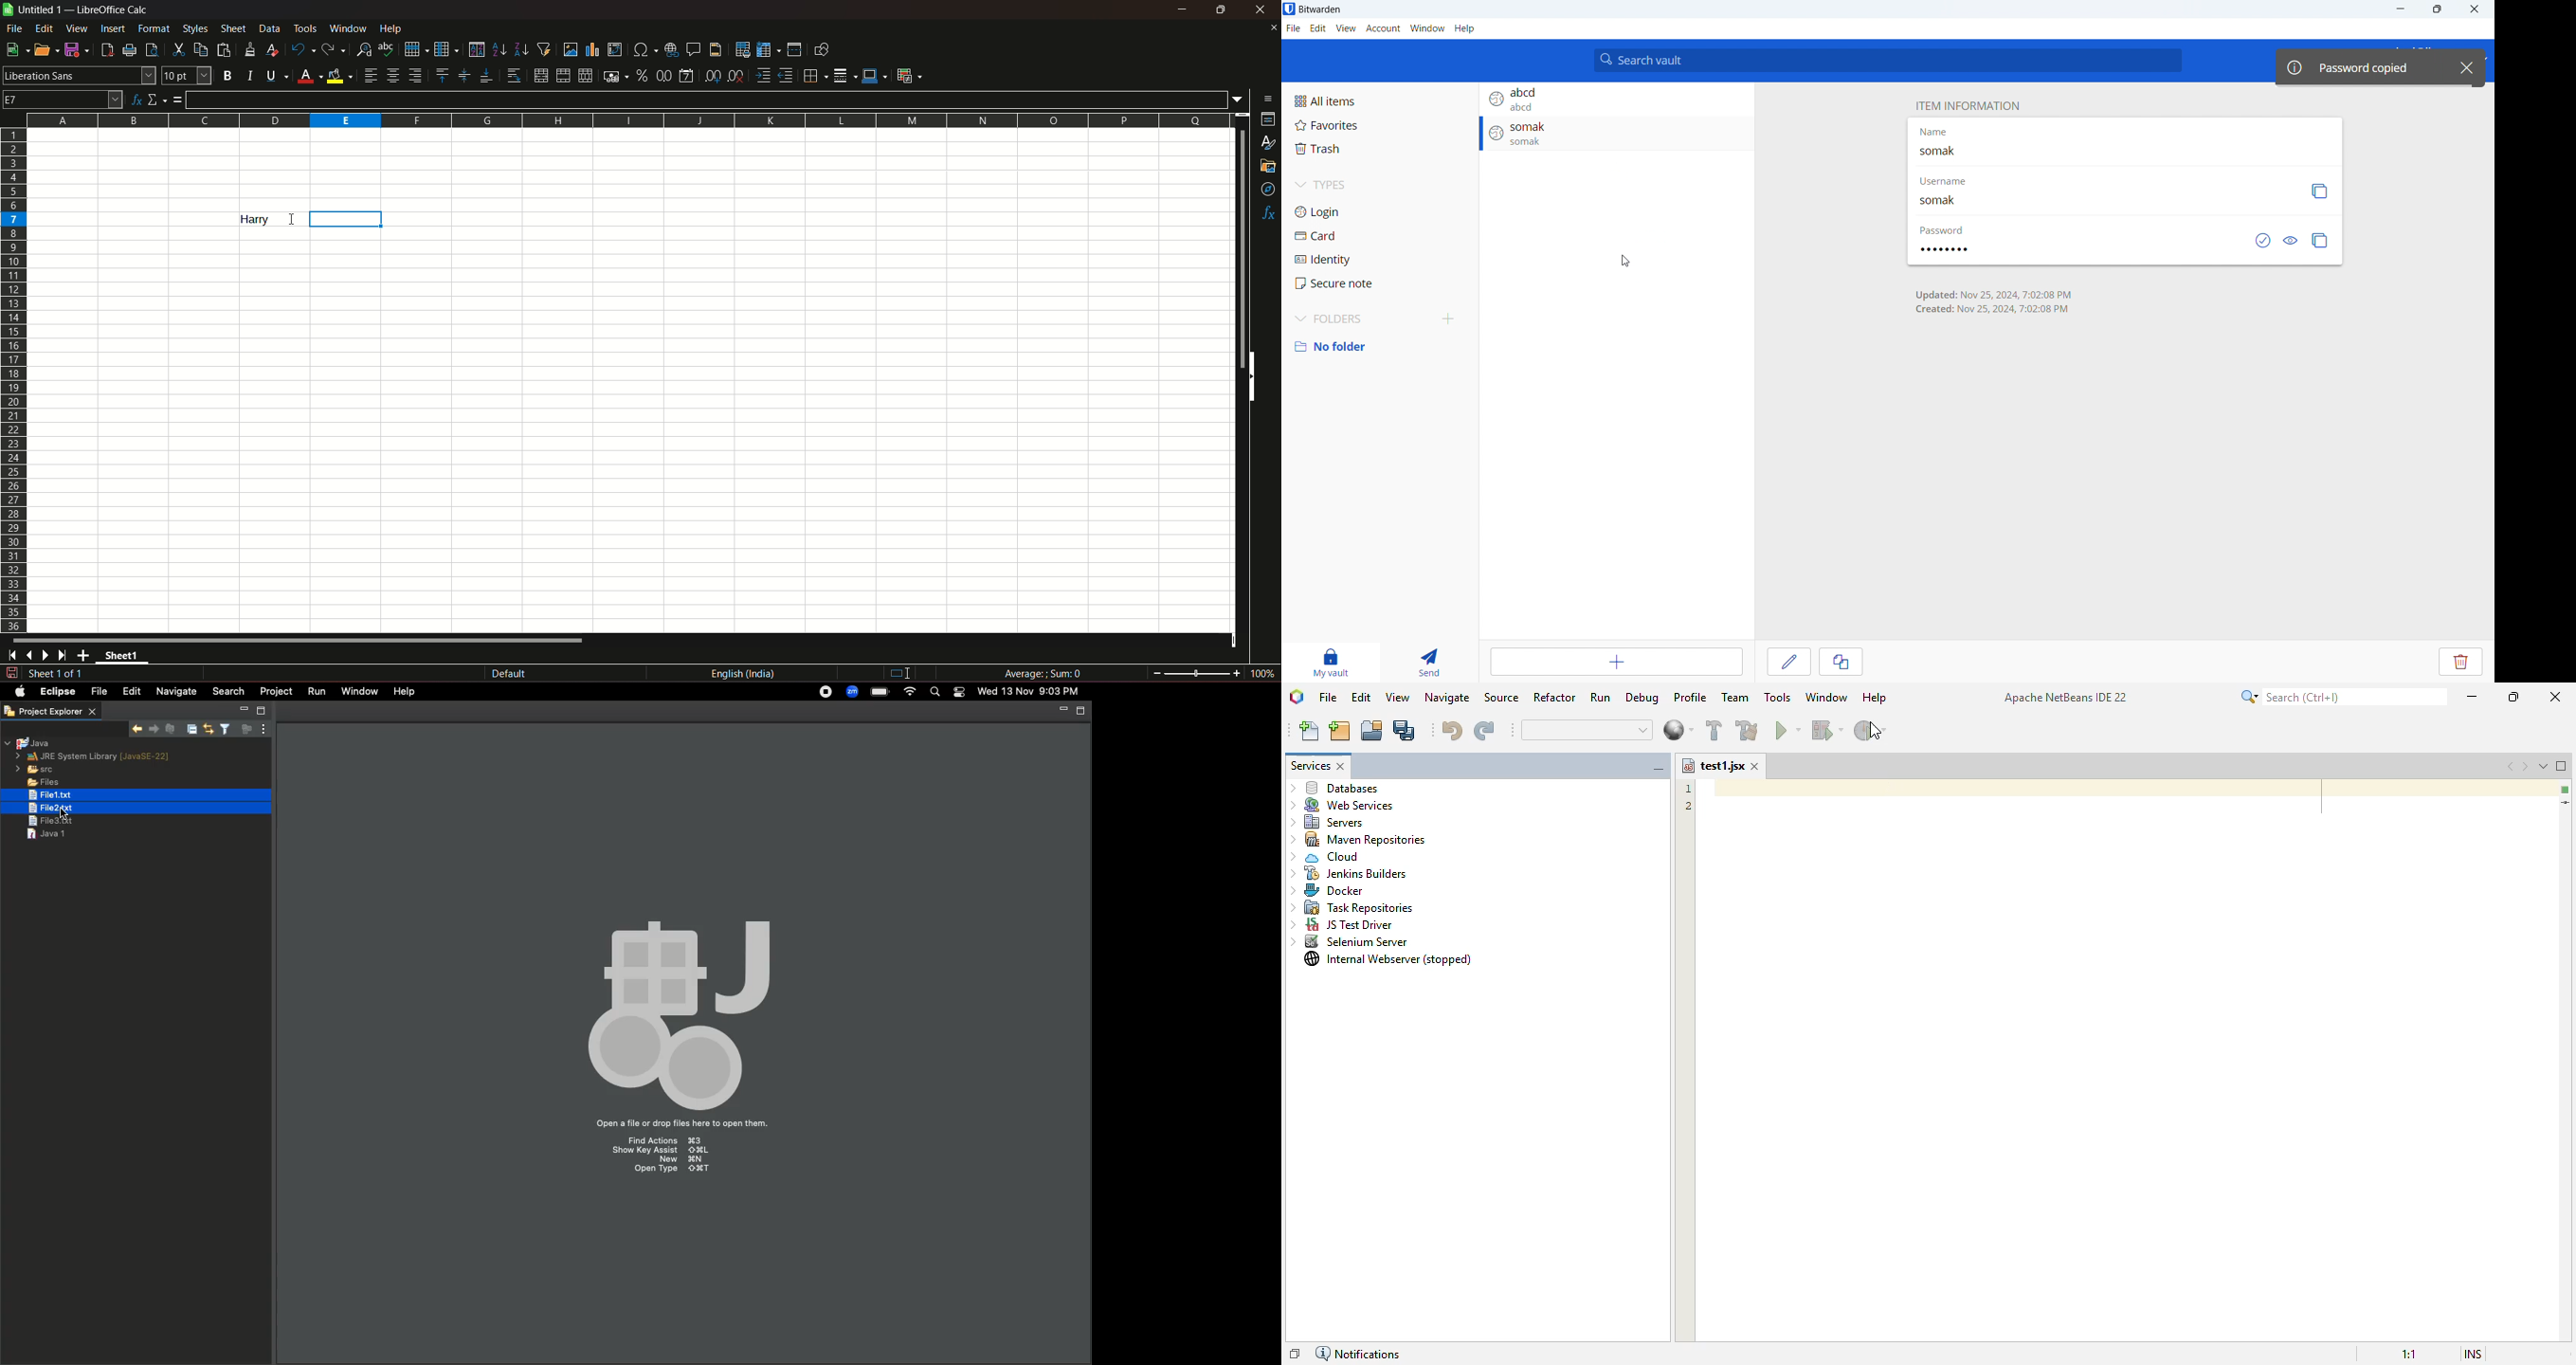  Describe the element at coordinates (1269, 214) in the screenshot. I see `functions` at that location.